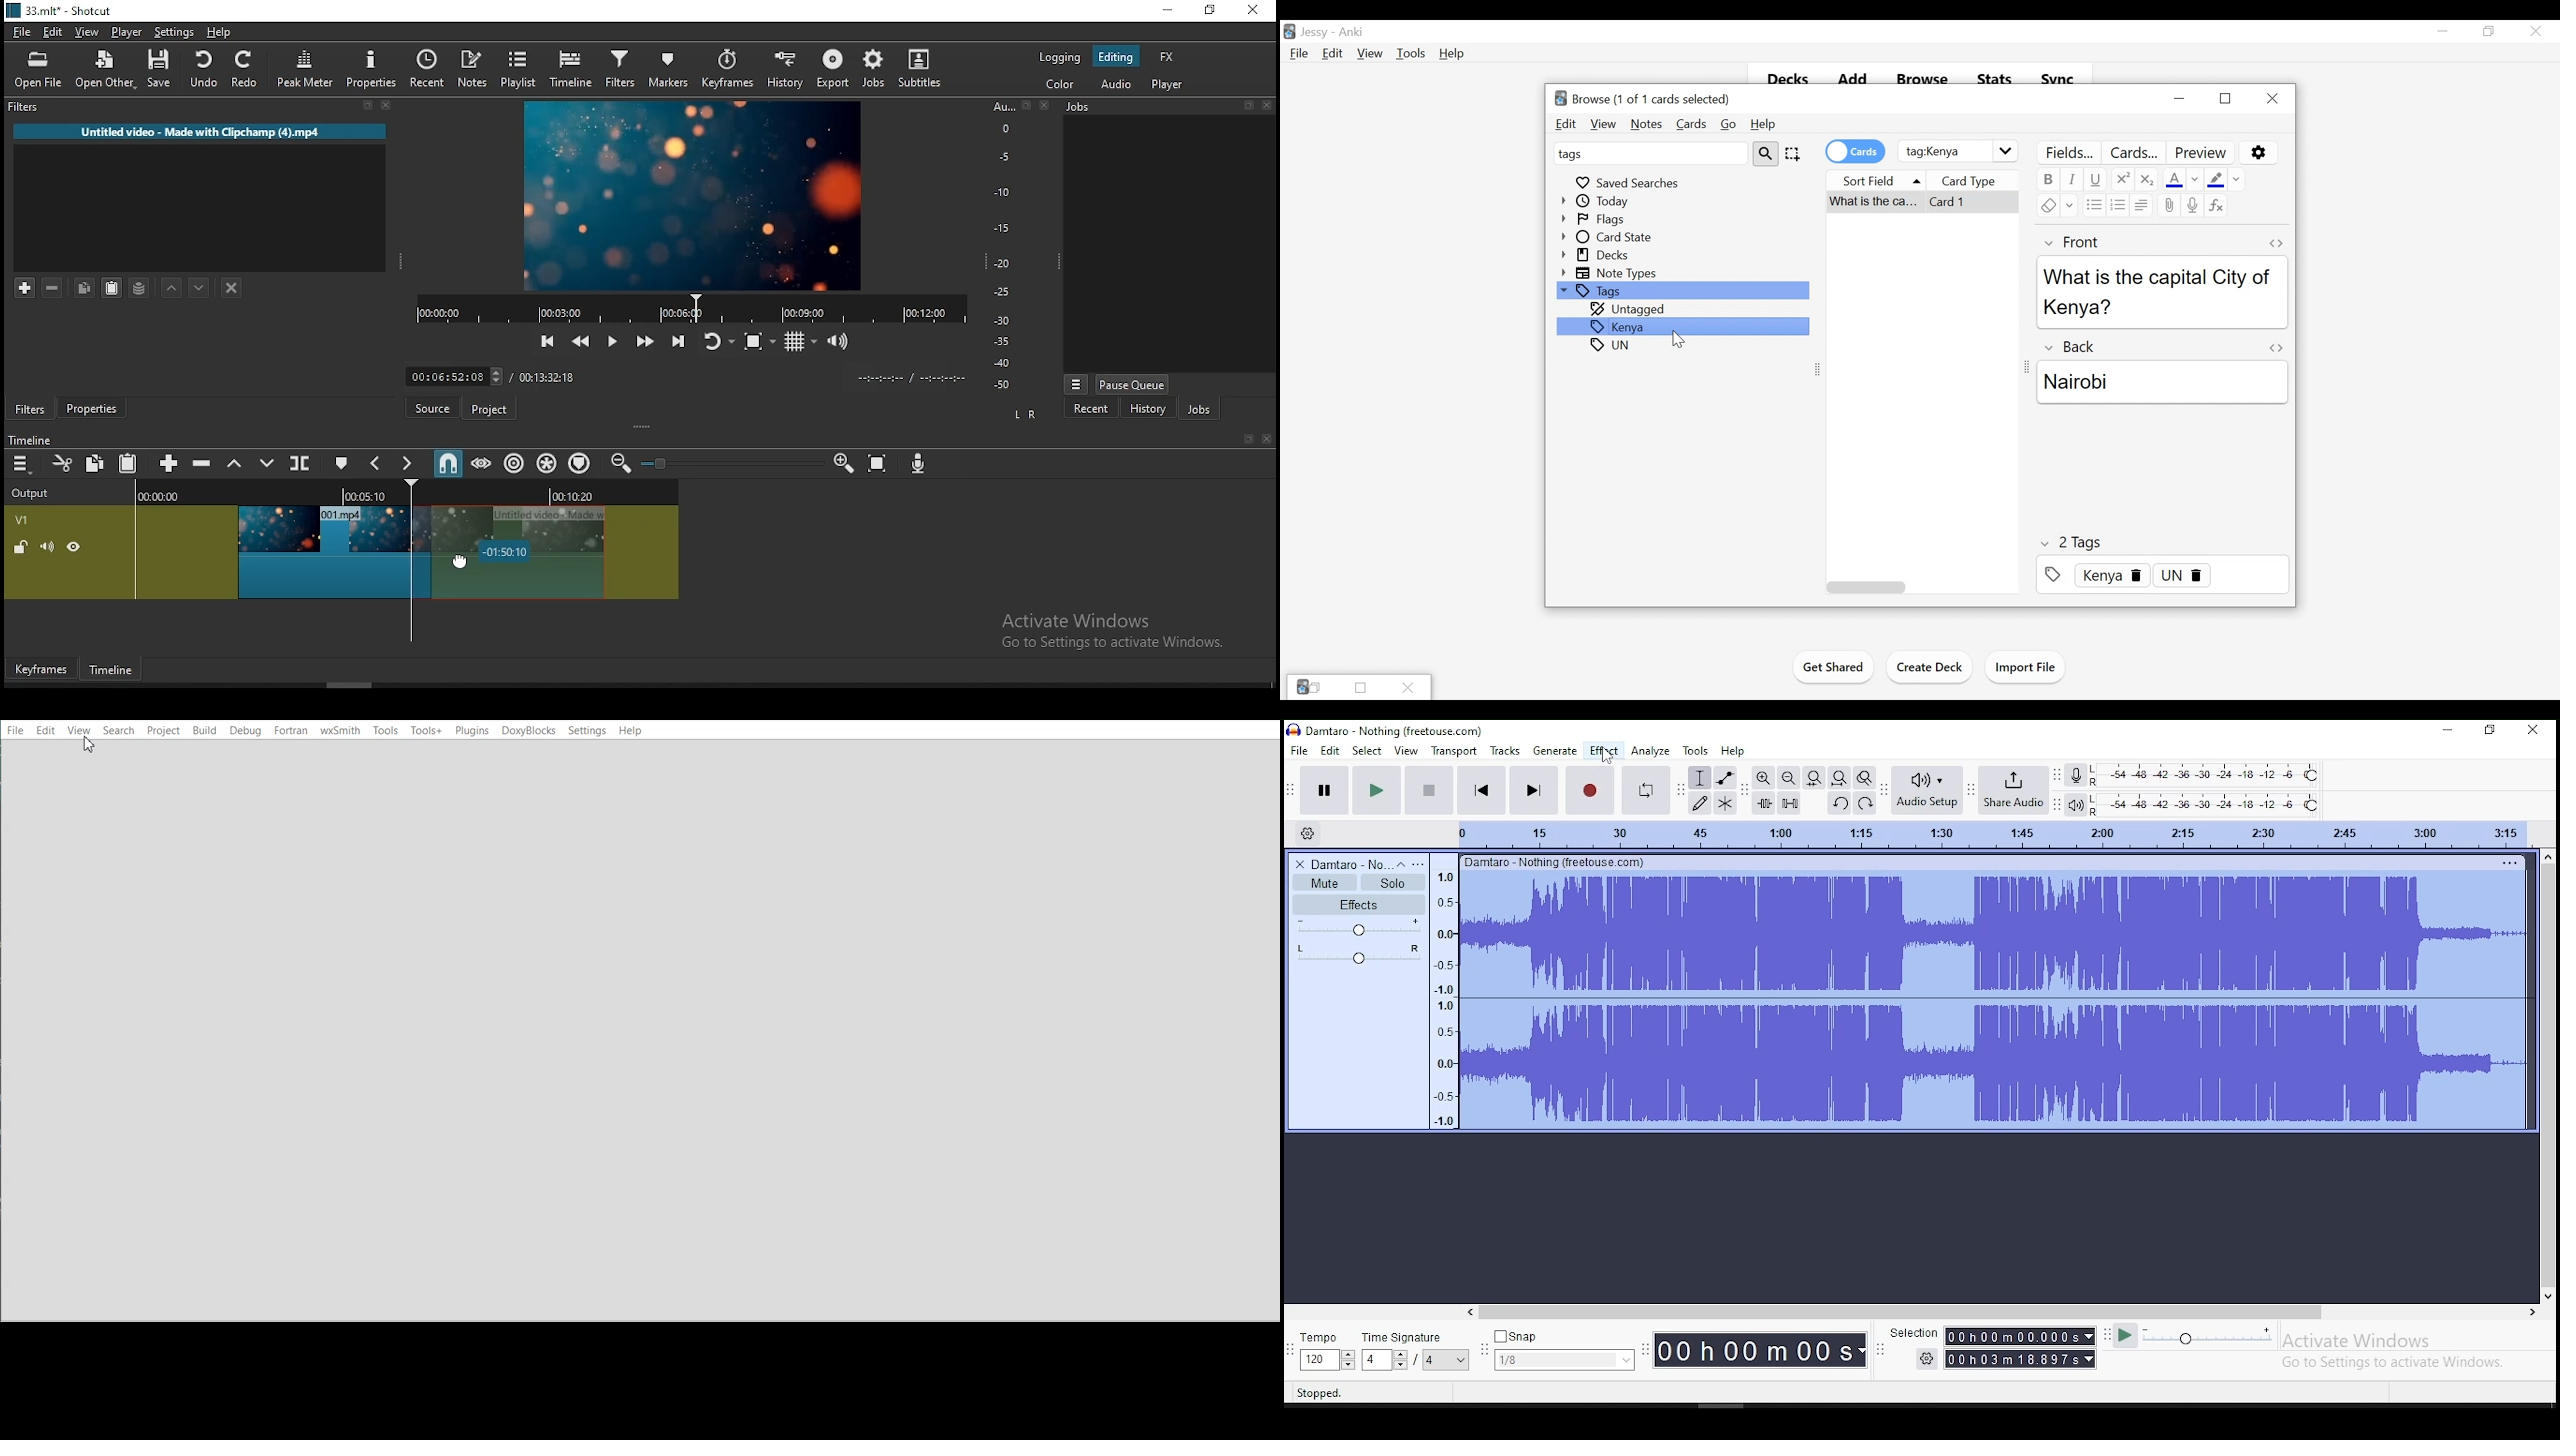 The image size is (2576, 1456). I want to click on deselct filter, so click(231, 287).